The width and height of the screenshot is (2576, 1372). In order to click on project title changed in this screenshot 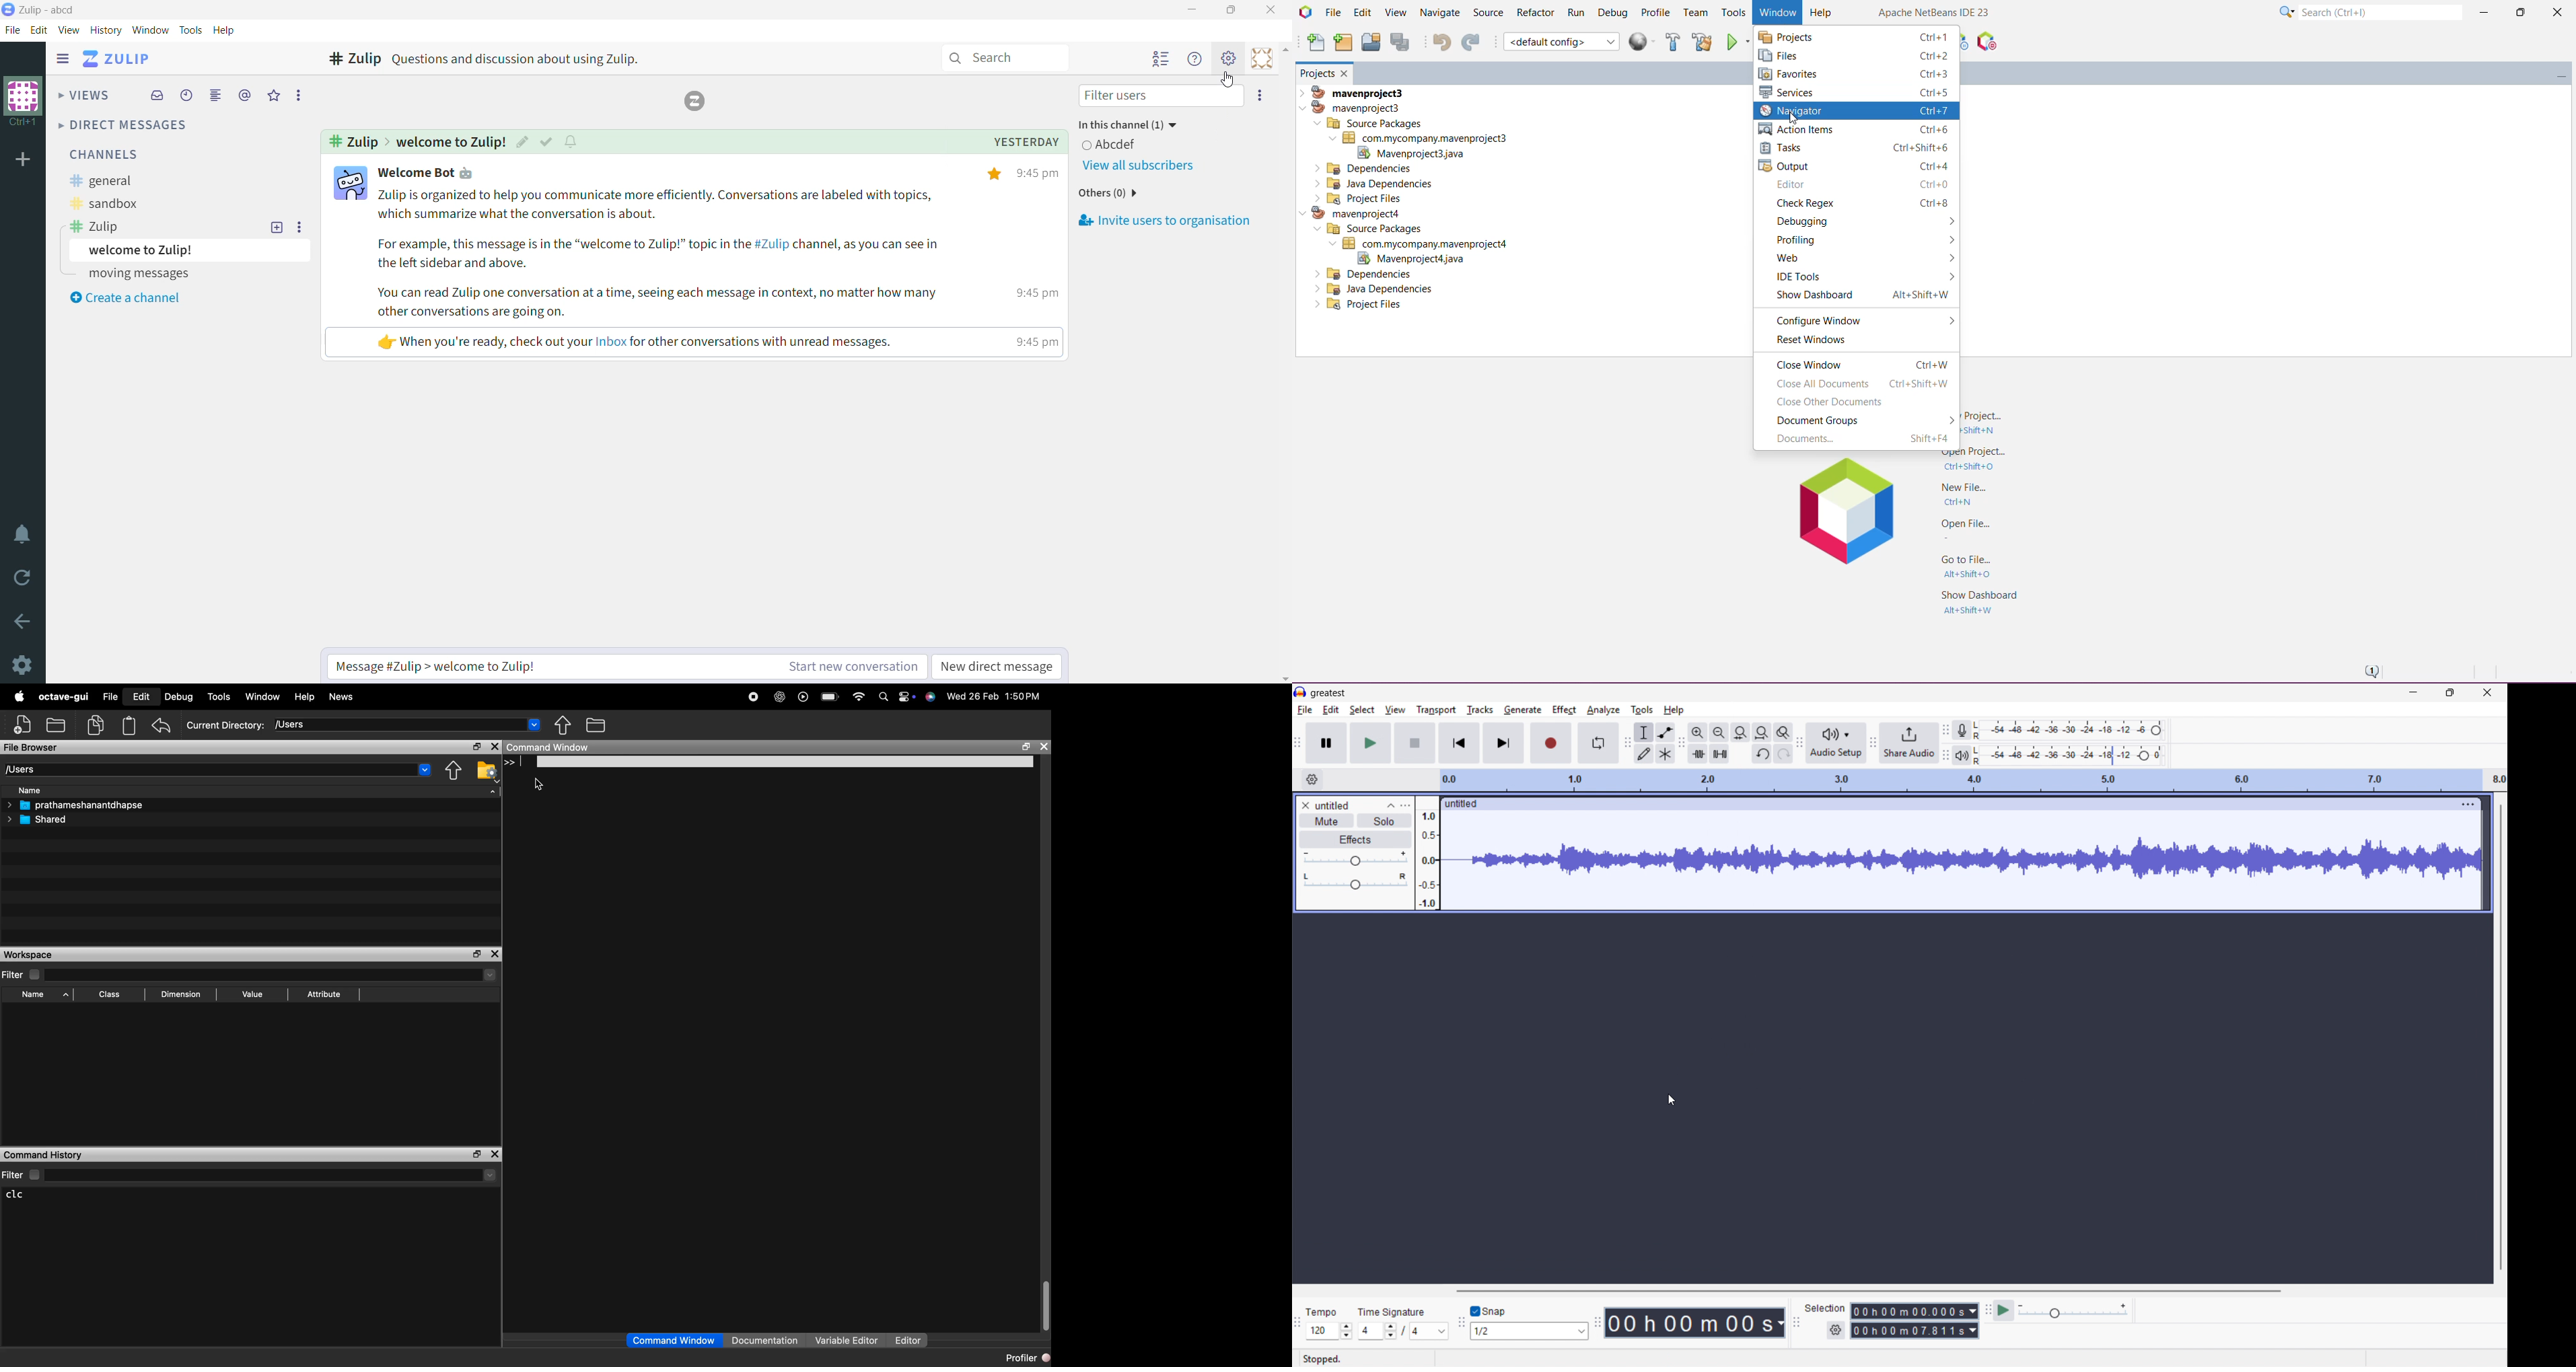, I will do `click(1329, 694)`.